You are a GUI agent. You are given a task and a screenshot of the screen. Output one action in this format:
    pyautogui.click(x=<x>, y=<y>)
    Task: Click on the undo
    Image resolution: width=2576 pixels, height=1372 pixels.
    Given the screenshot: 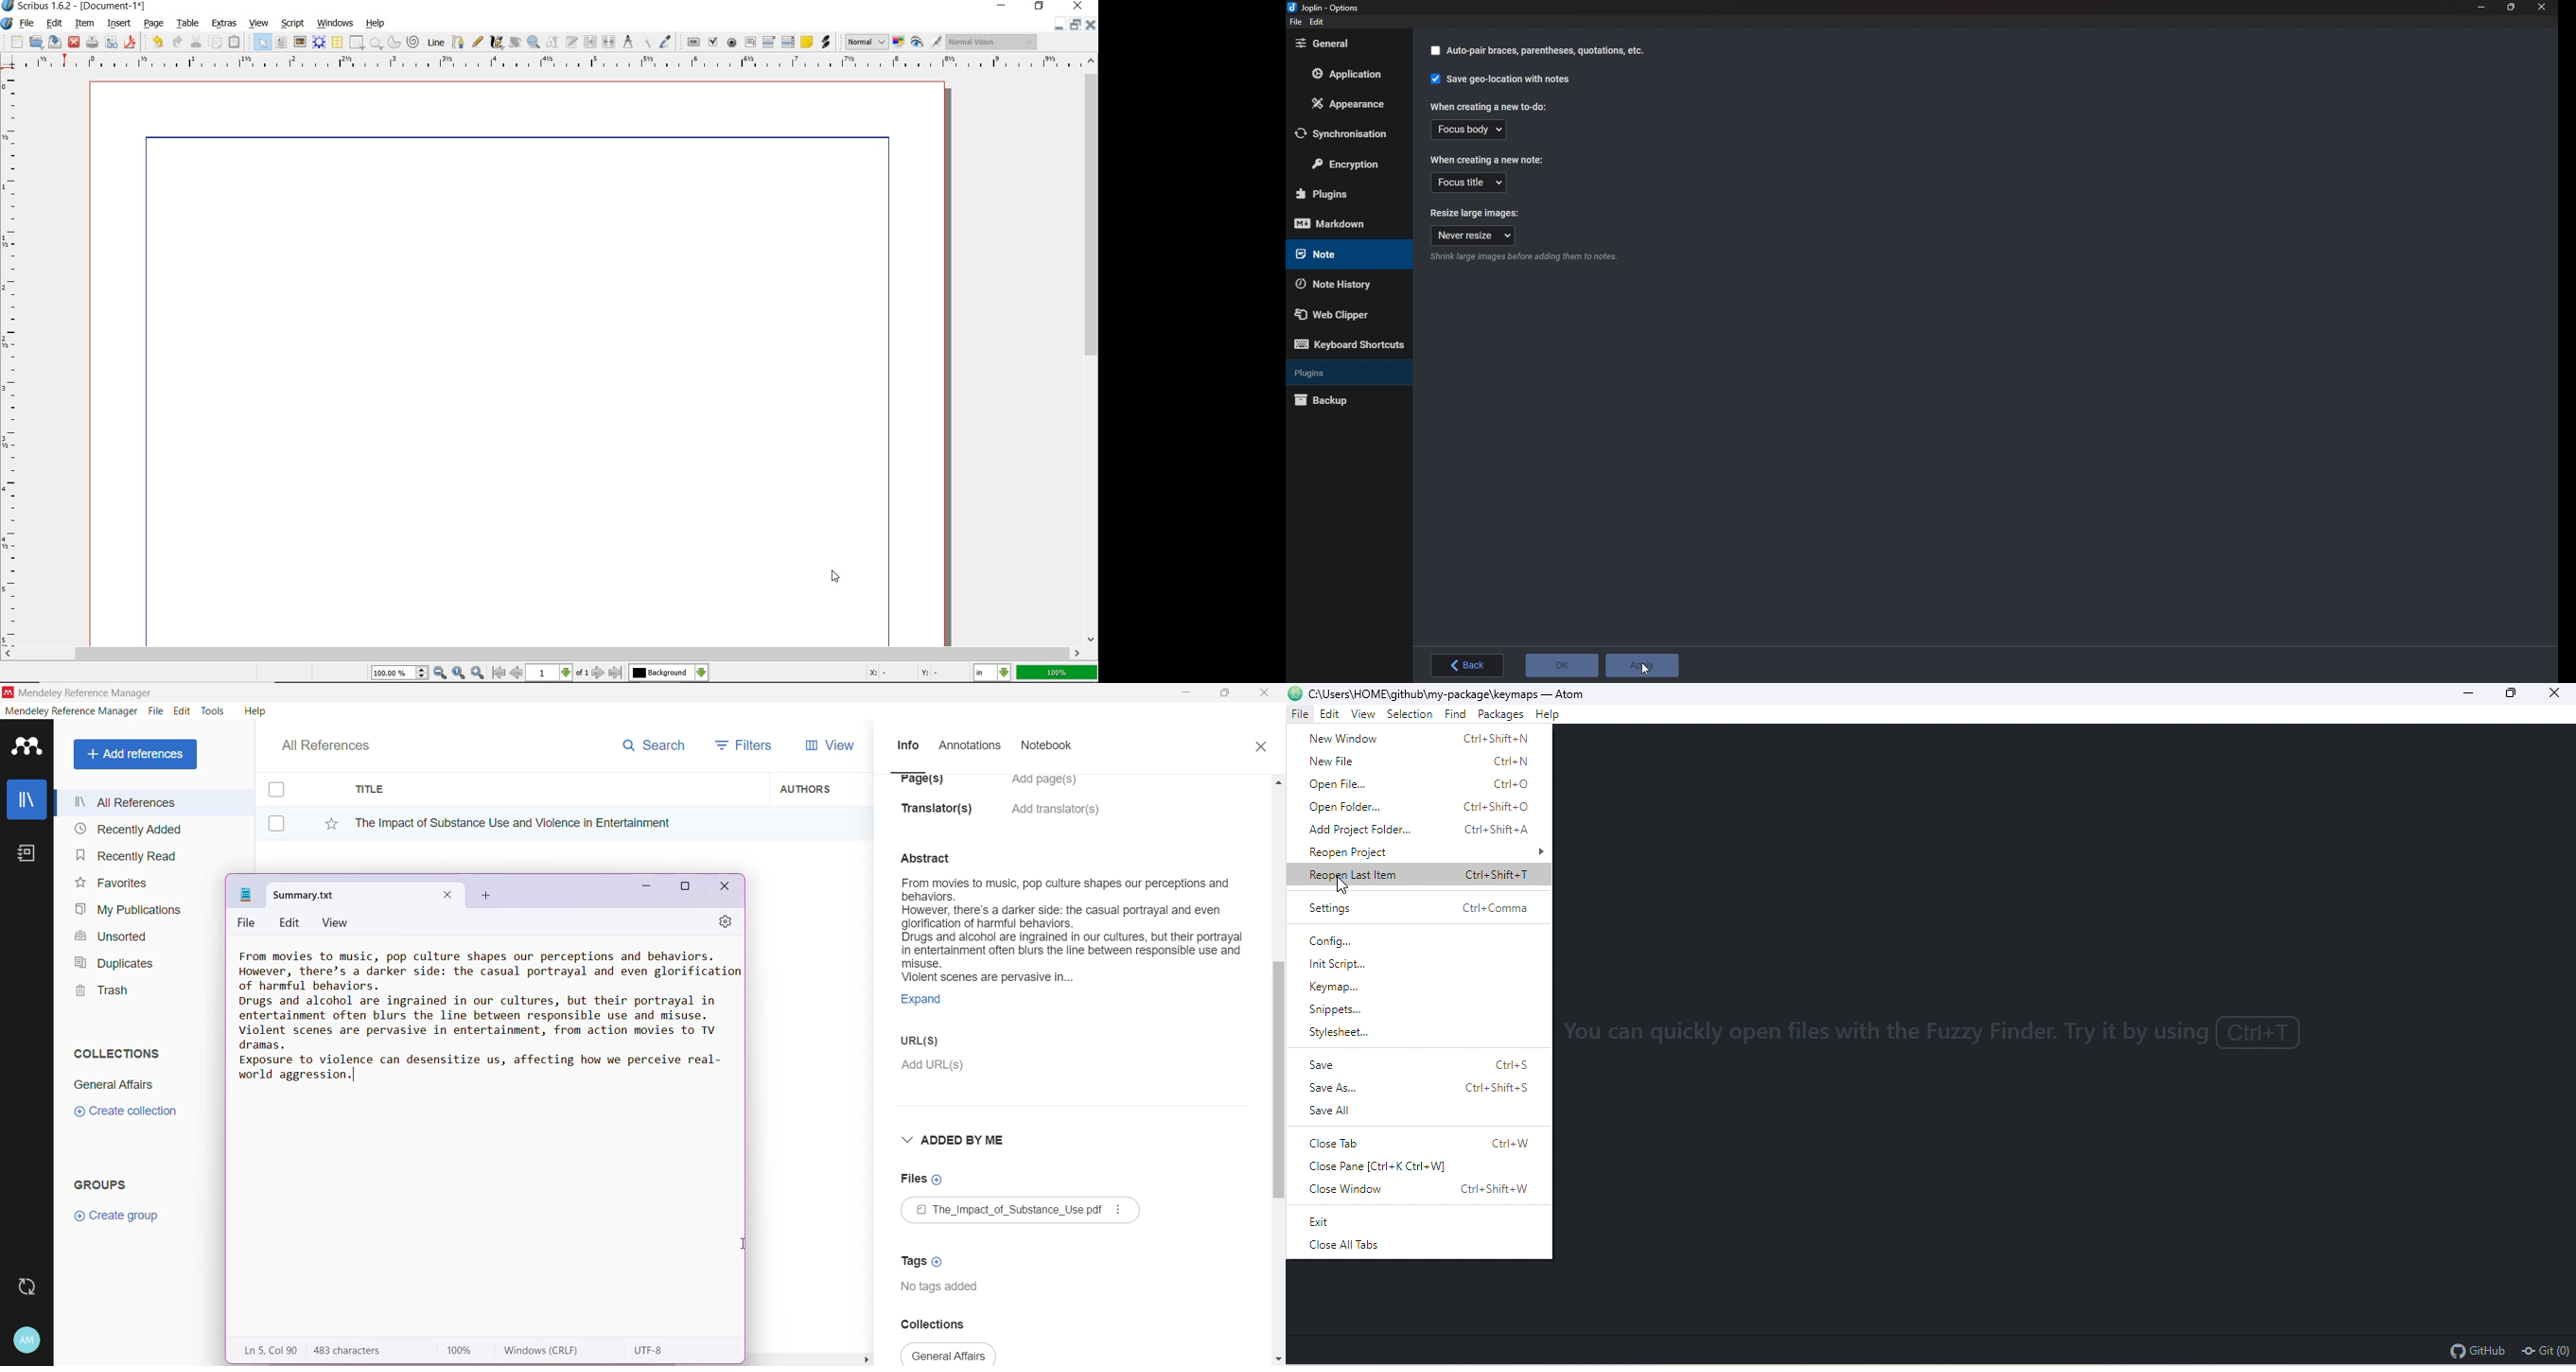 What is the action you would take?
    pyautogui.click(x=157, y=43)
    